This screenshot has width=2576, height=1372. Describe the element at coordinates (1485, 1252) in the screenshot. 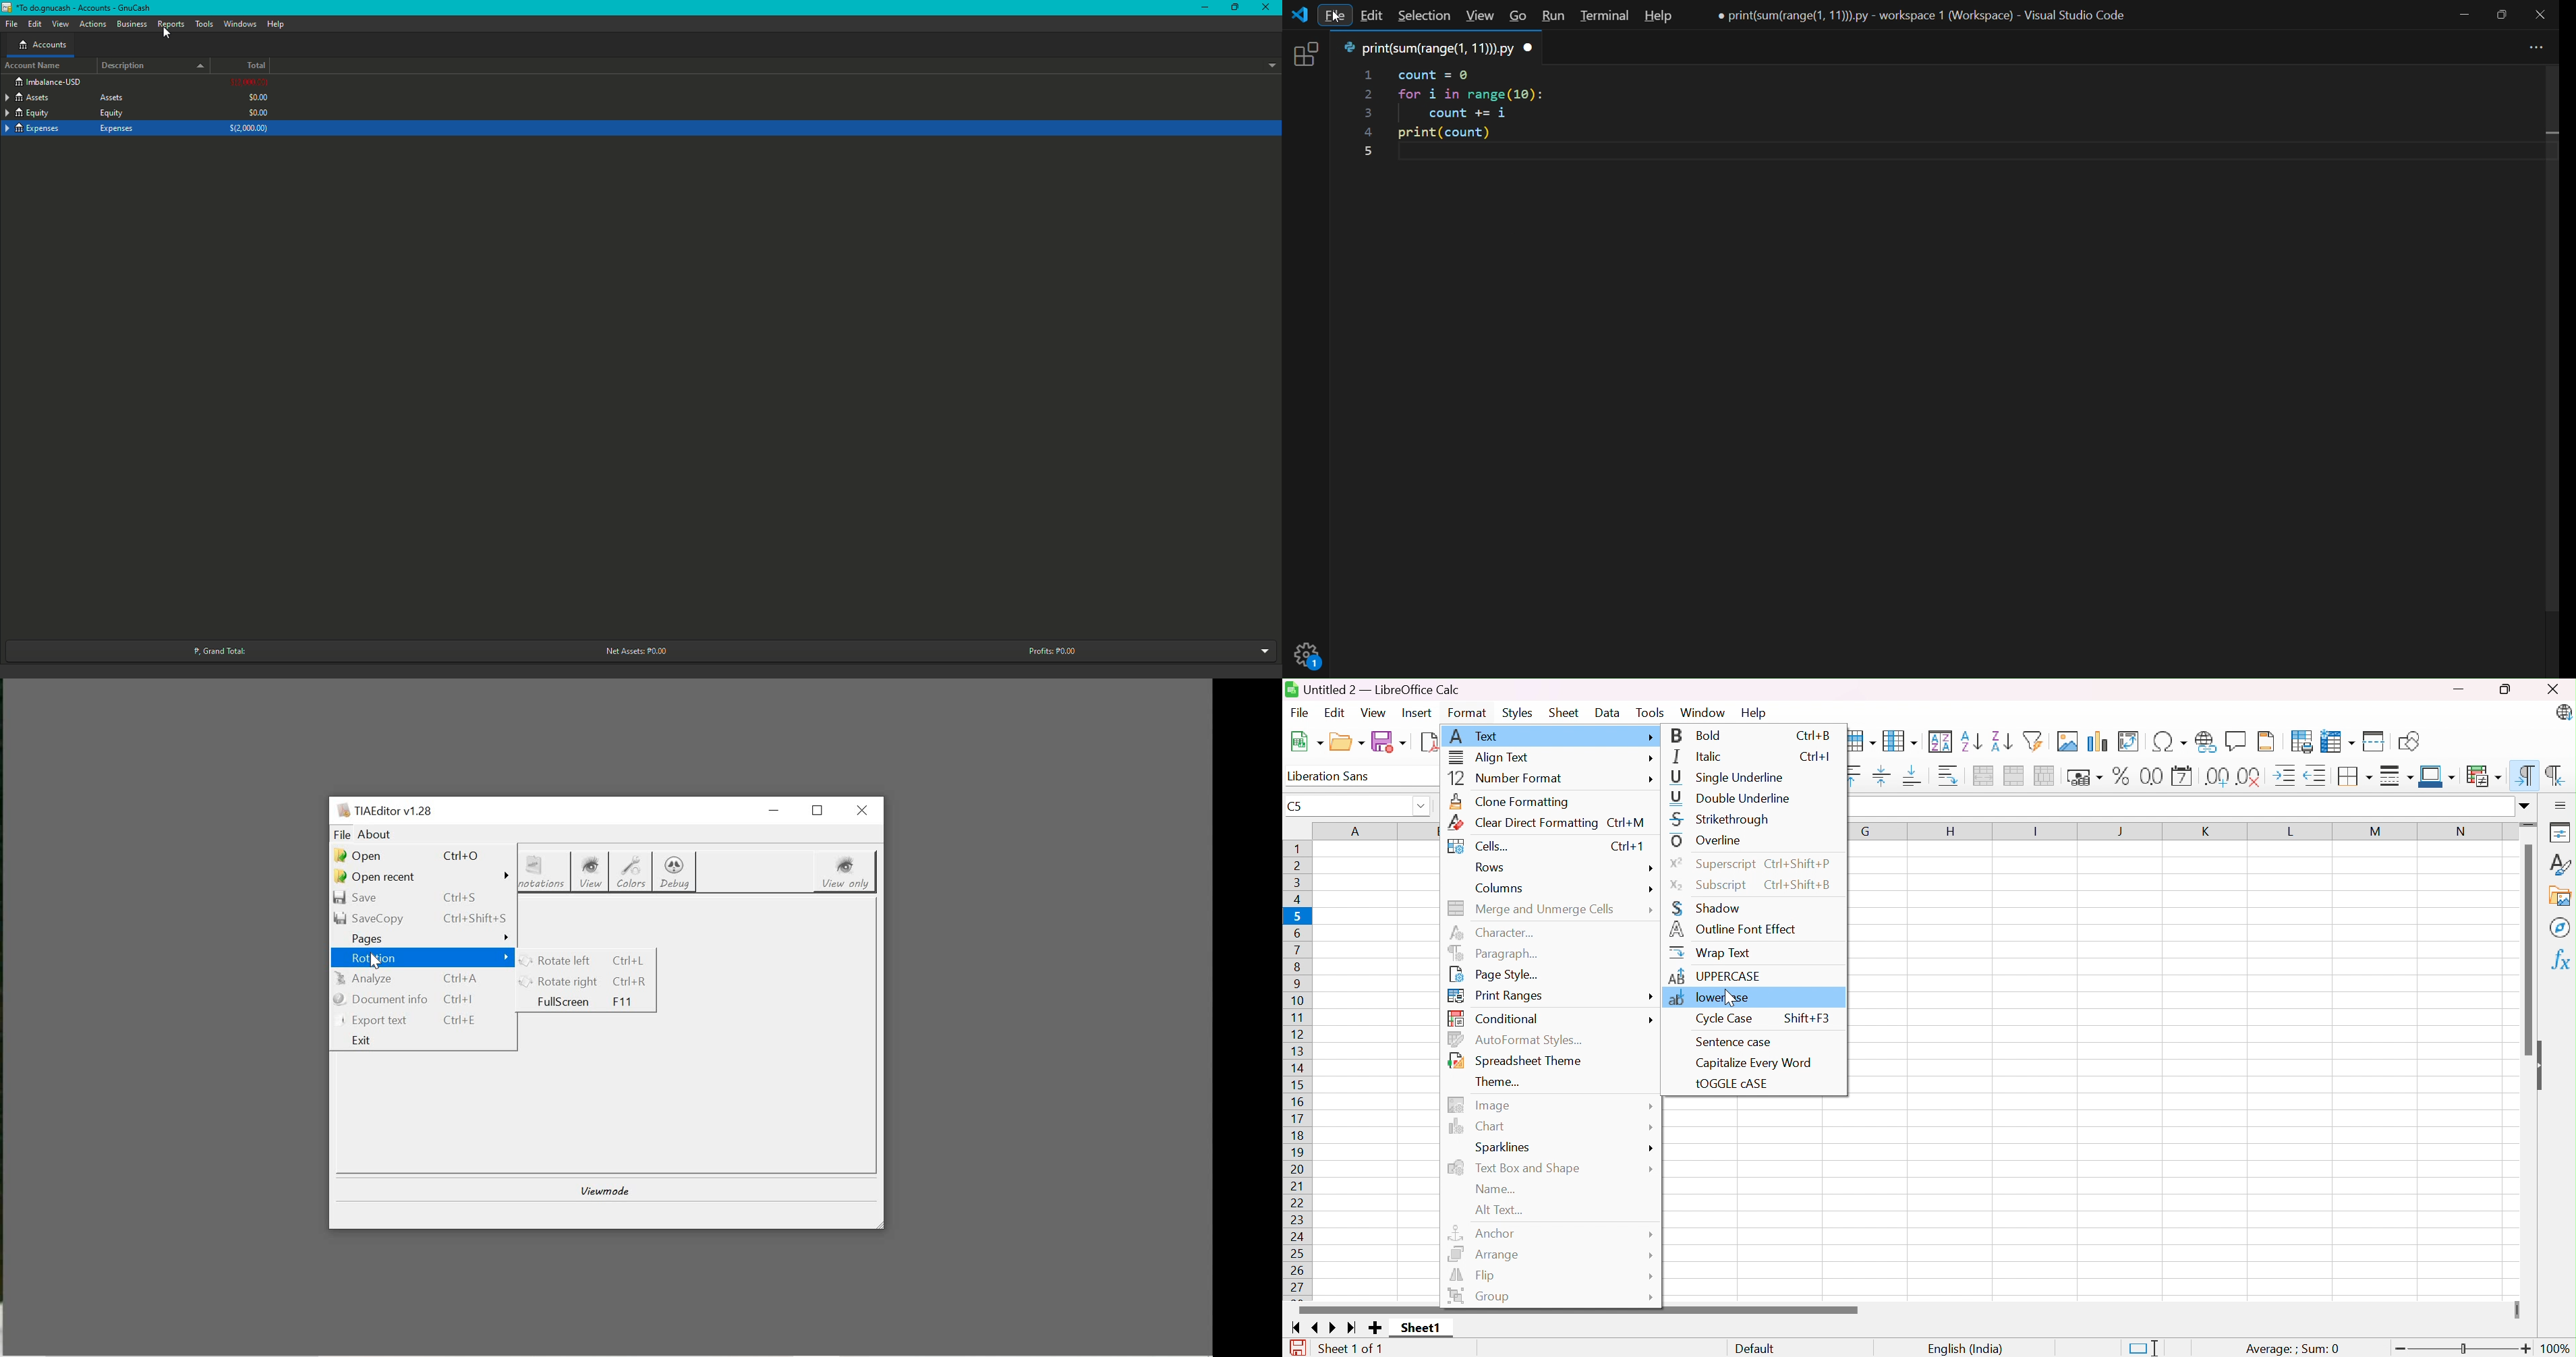

I see `Arrange` at that location.